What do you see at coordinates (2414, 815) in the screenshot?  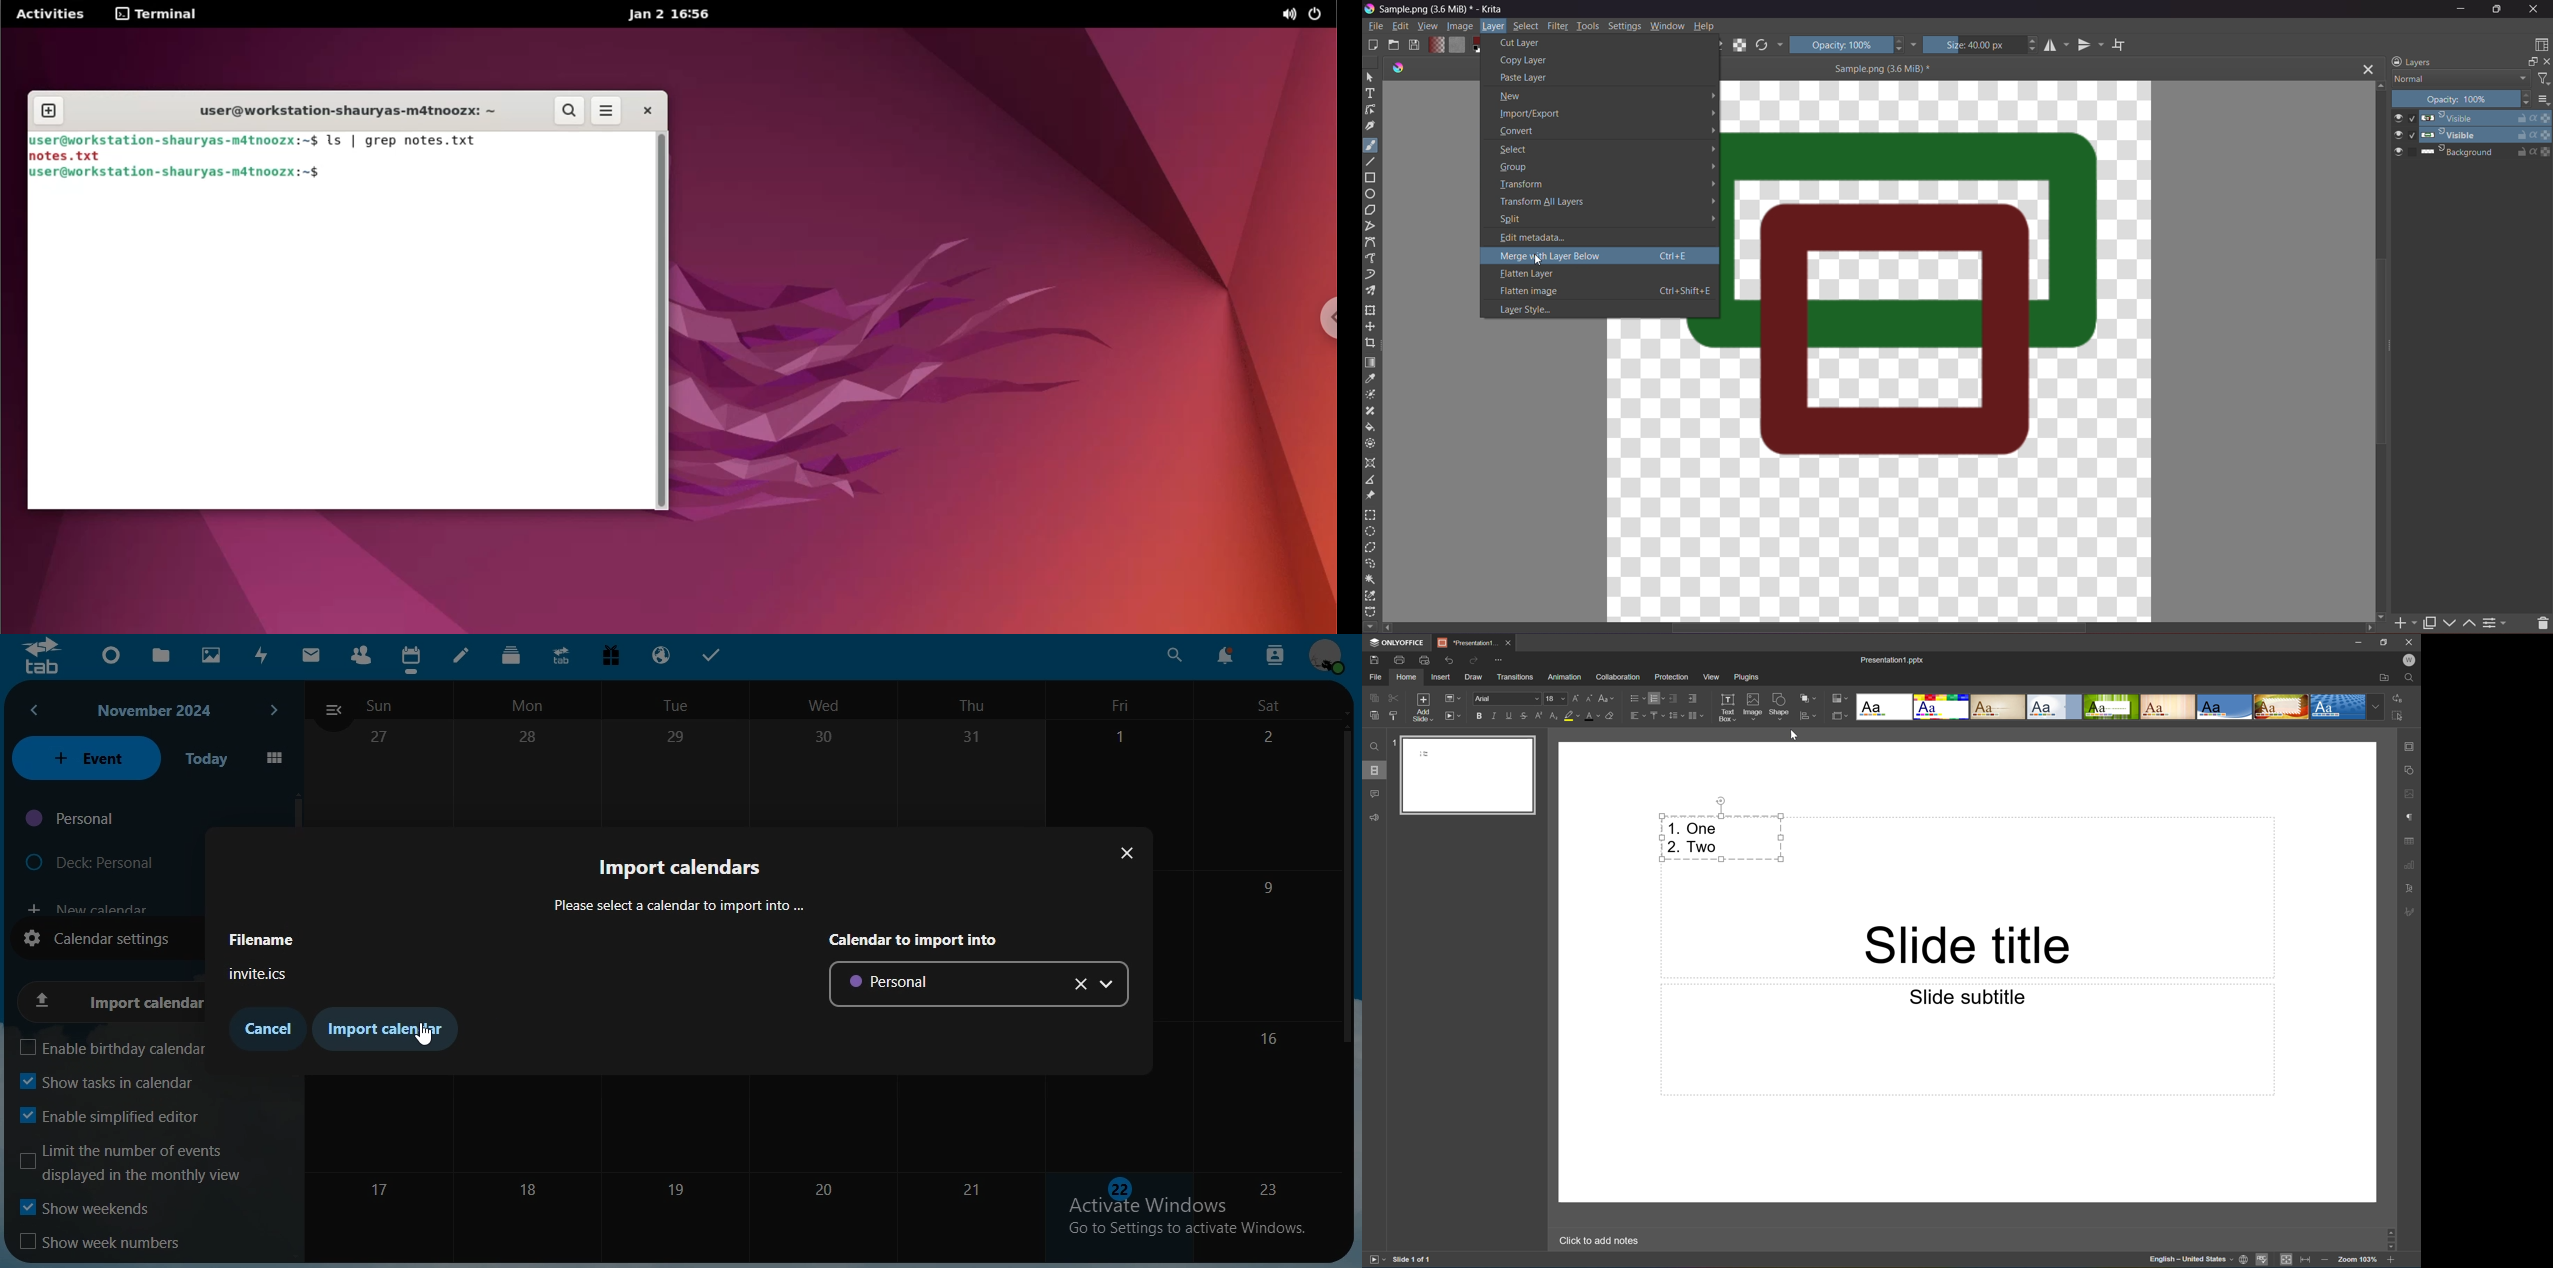 I see `Paragraph settings` at bounding box center [2414, 815].